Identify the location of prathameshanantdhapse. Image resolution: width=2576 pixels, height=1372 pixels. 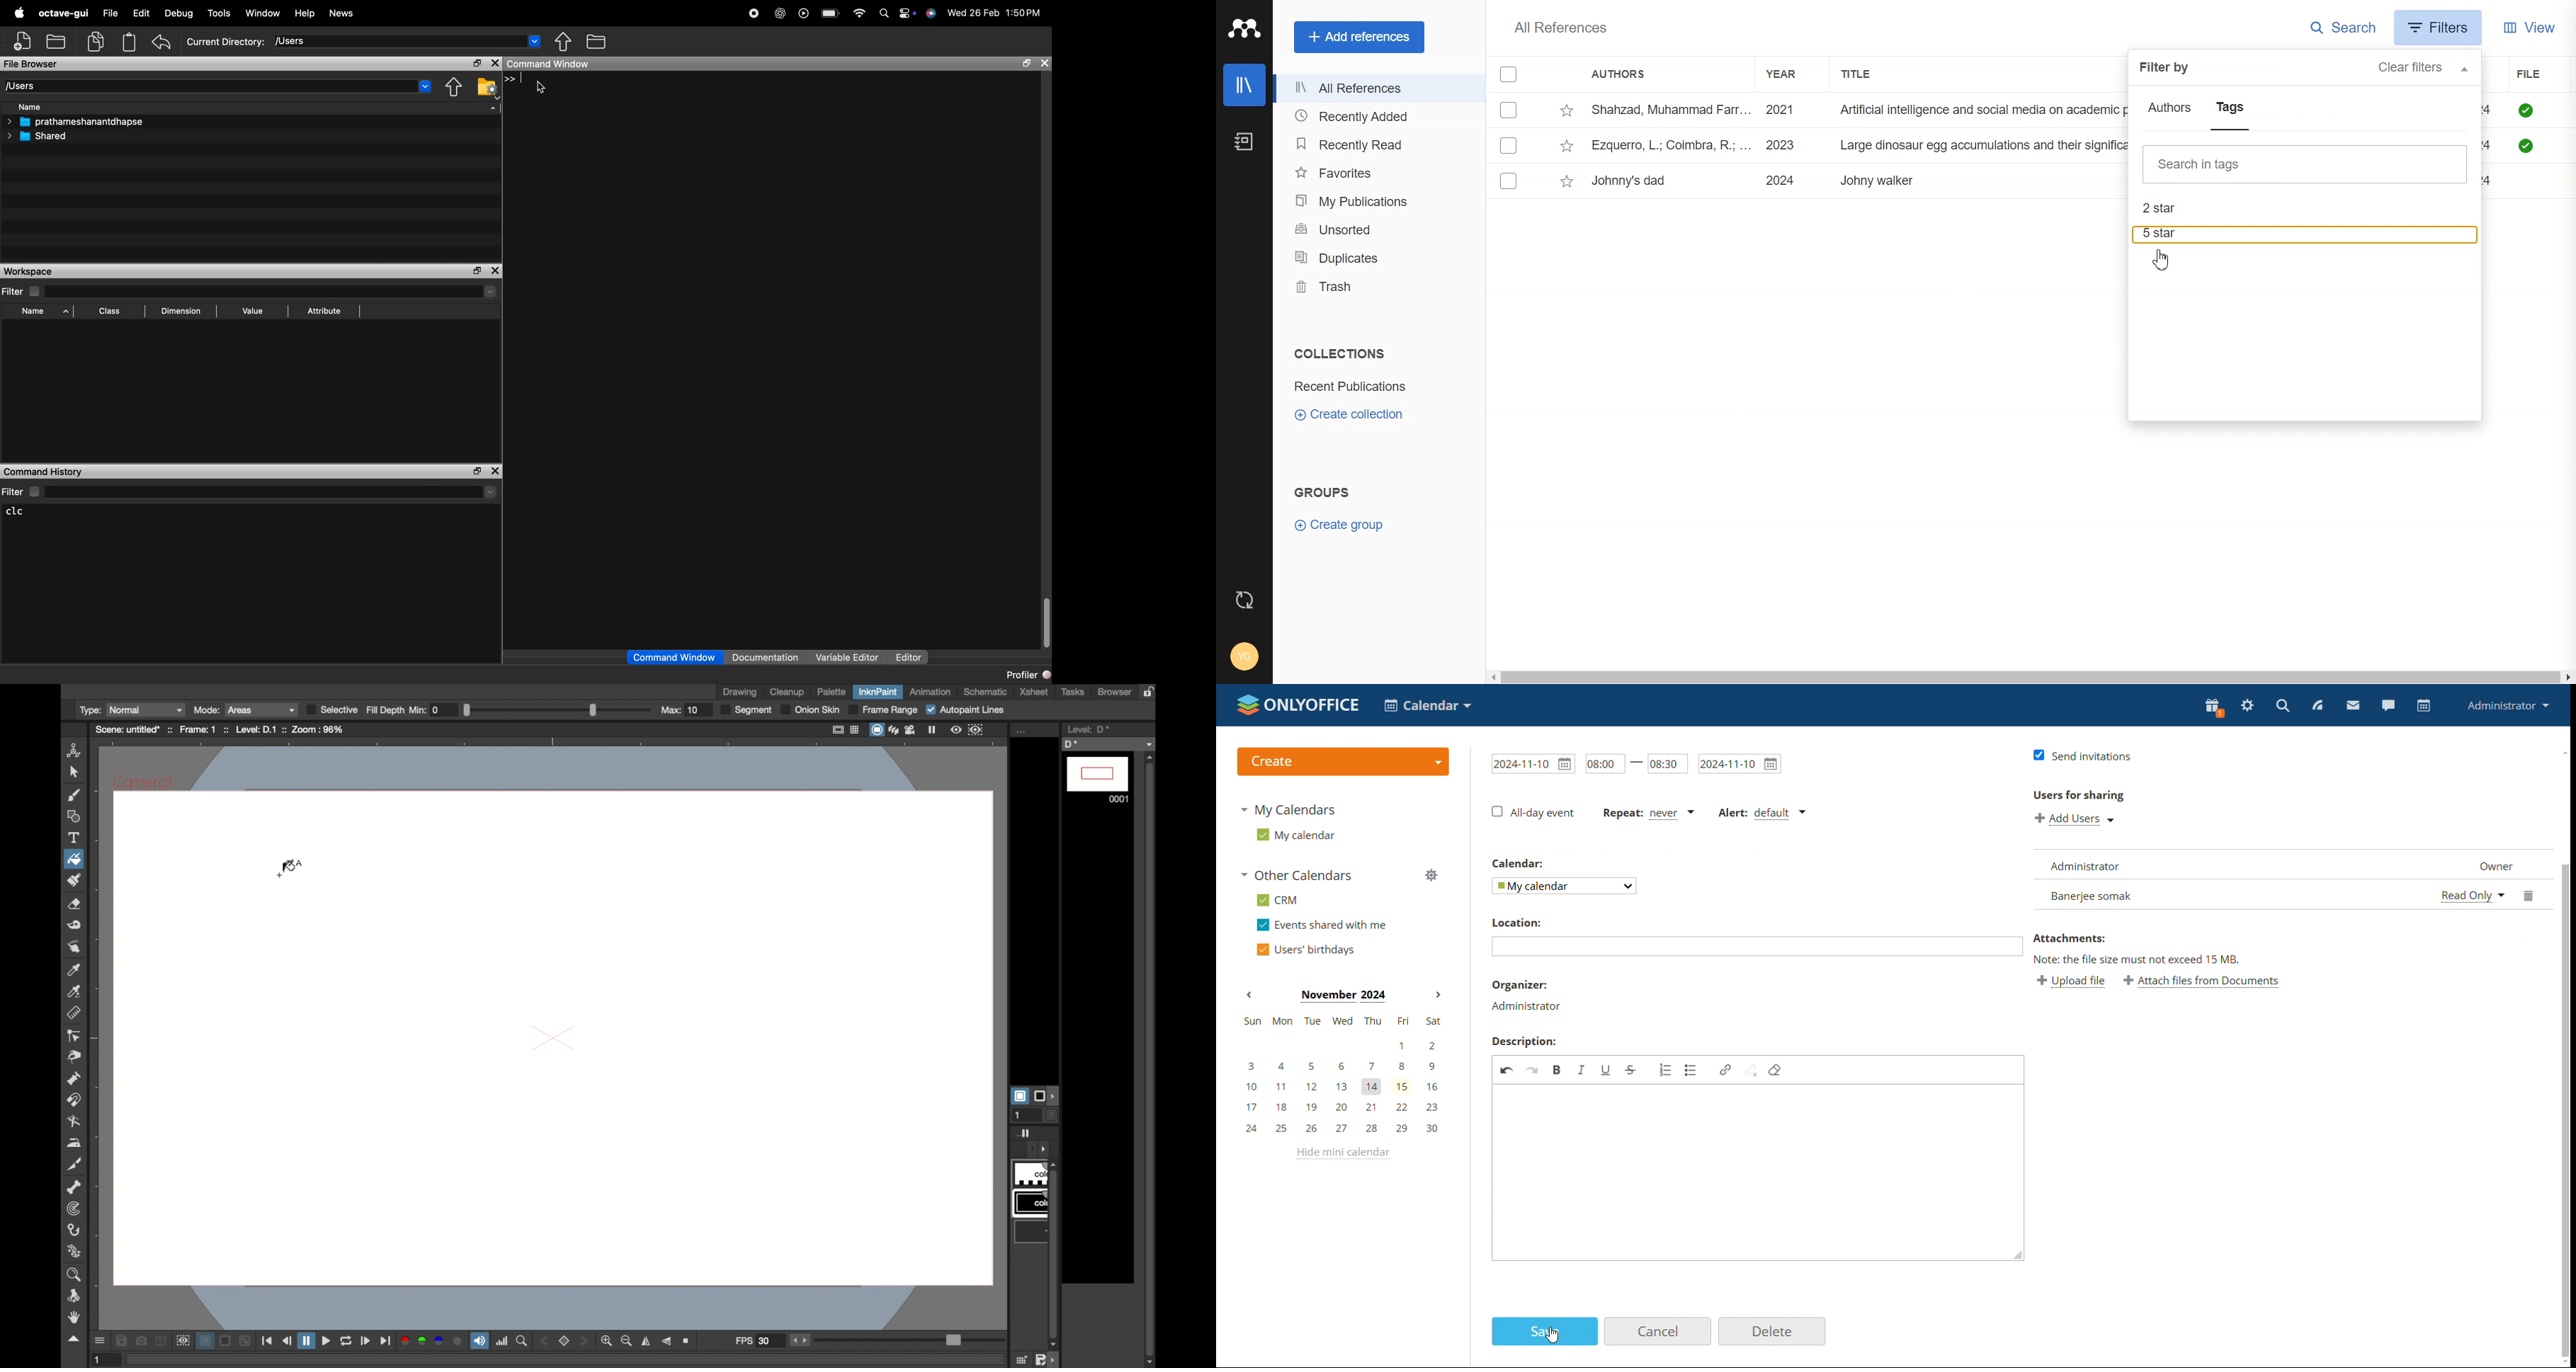
(74, 122).